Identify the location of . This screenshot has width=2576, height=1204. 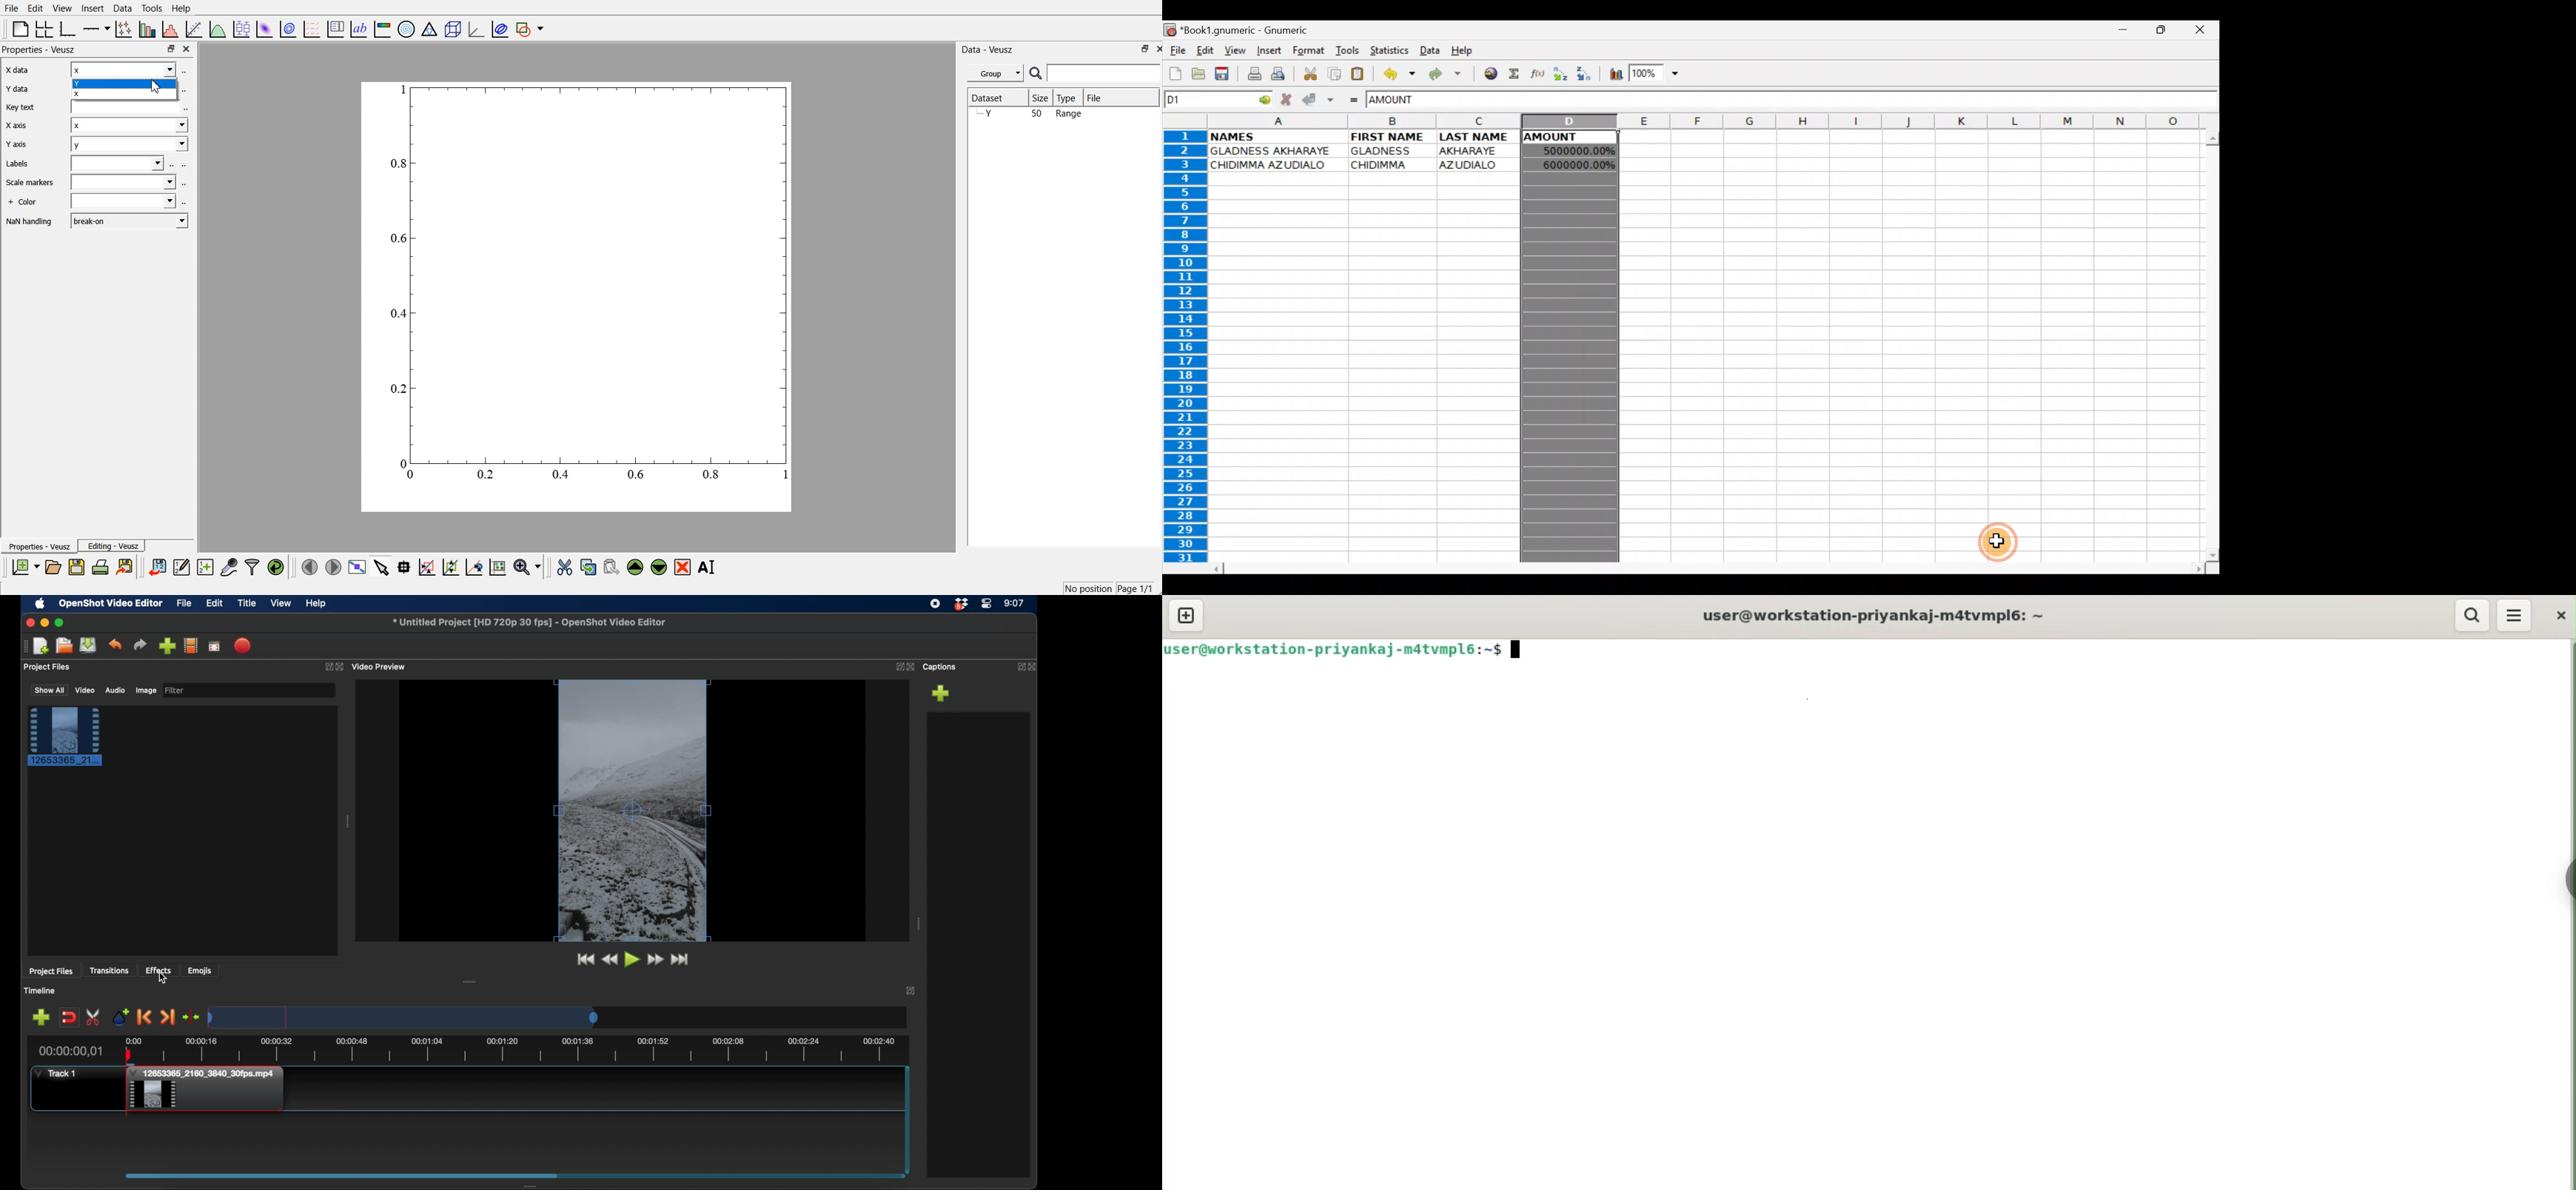
(28, 203).